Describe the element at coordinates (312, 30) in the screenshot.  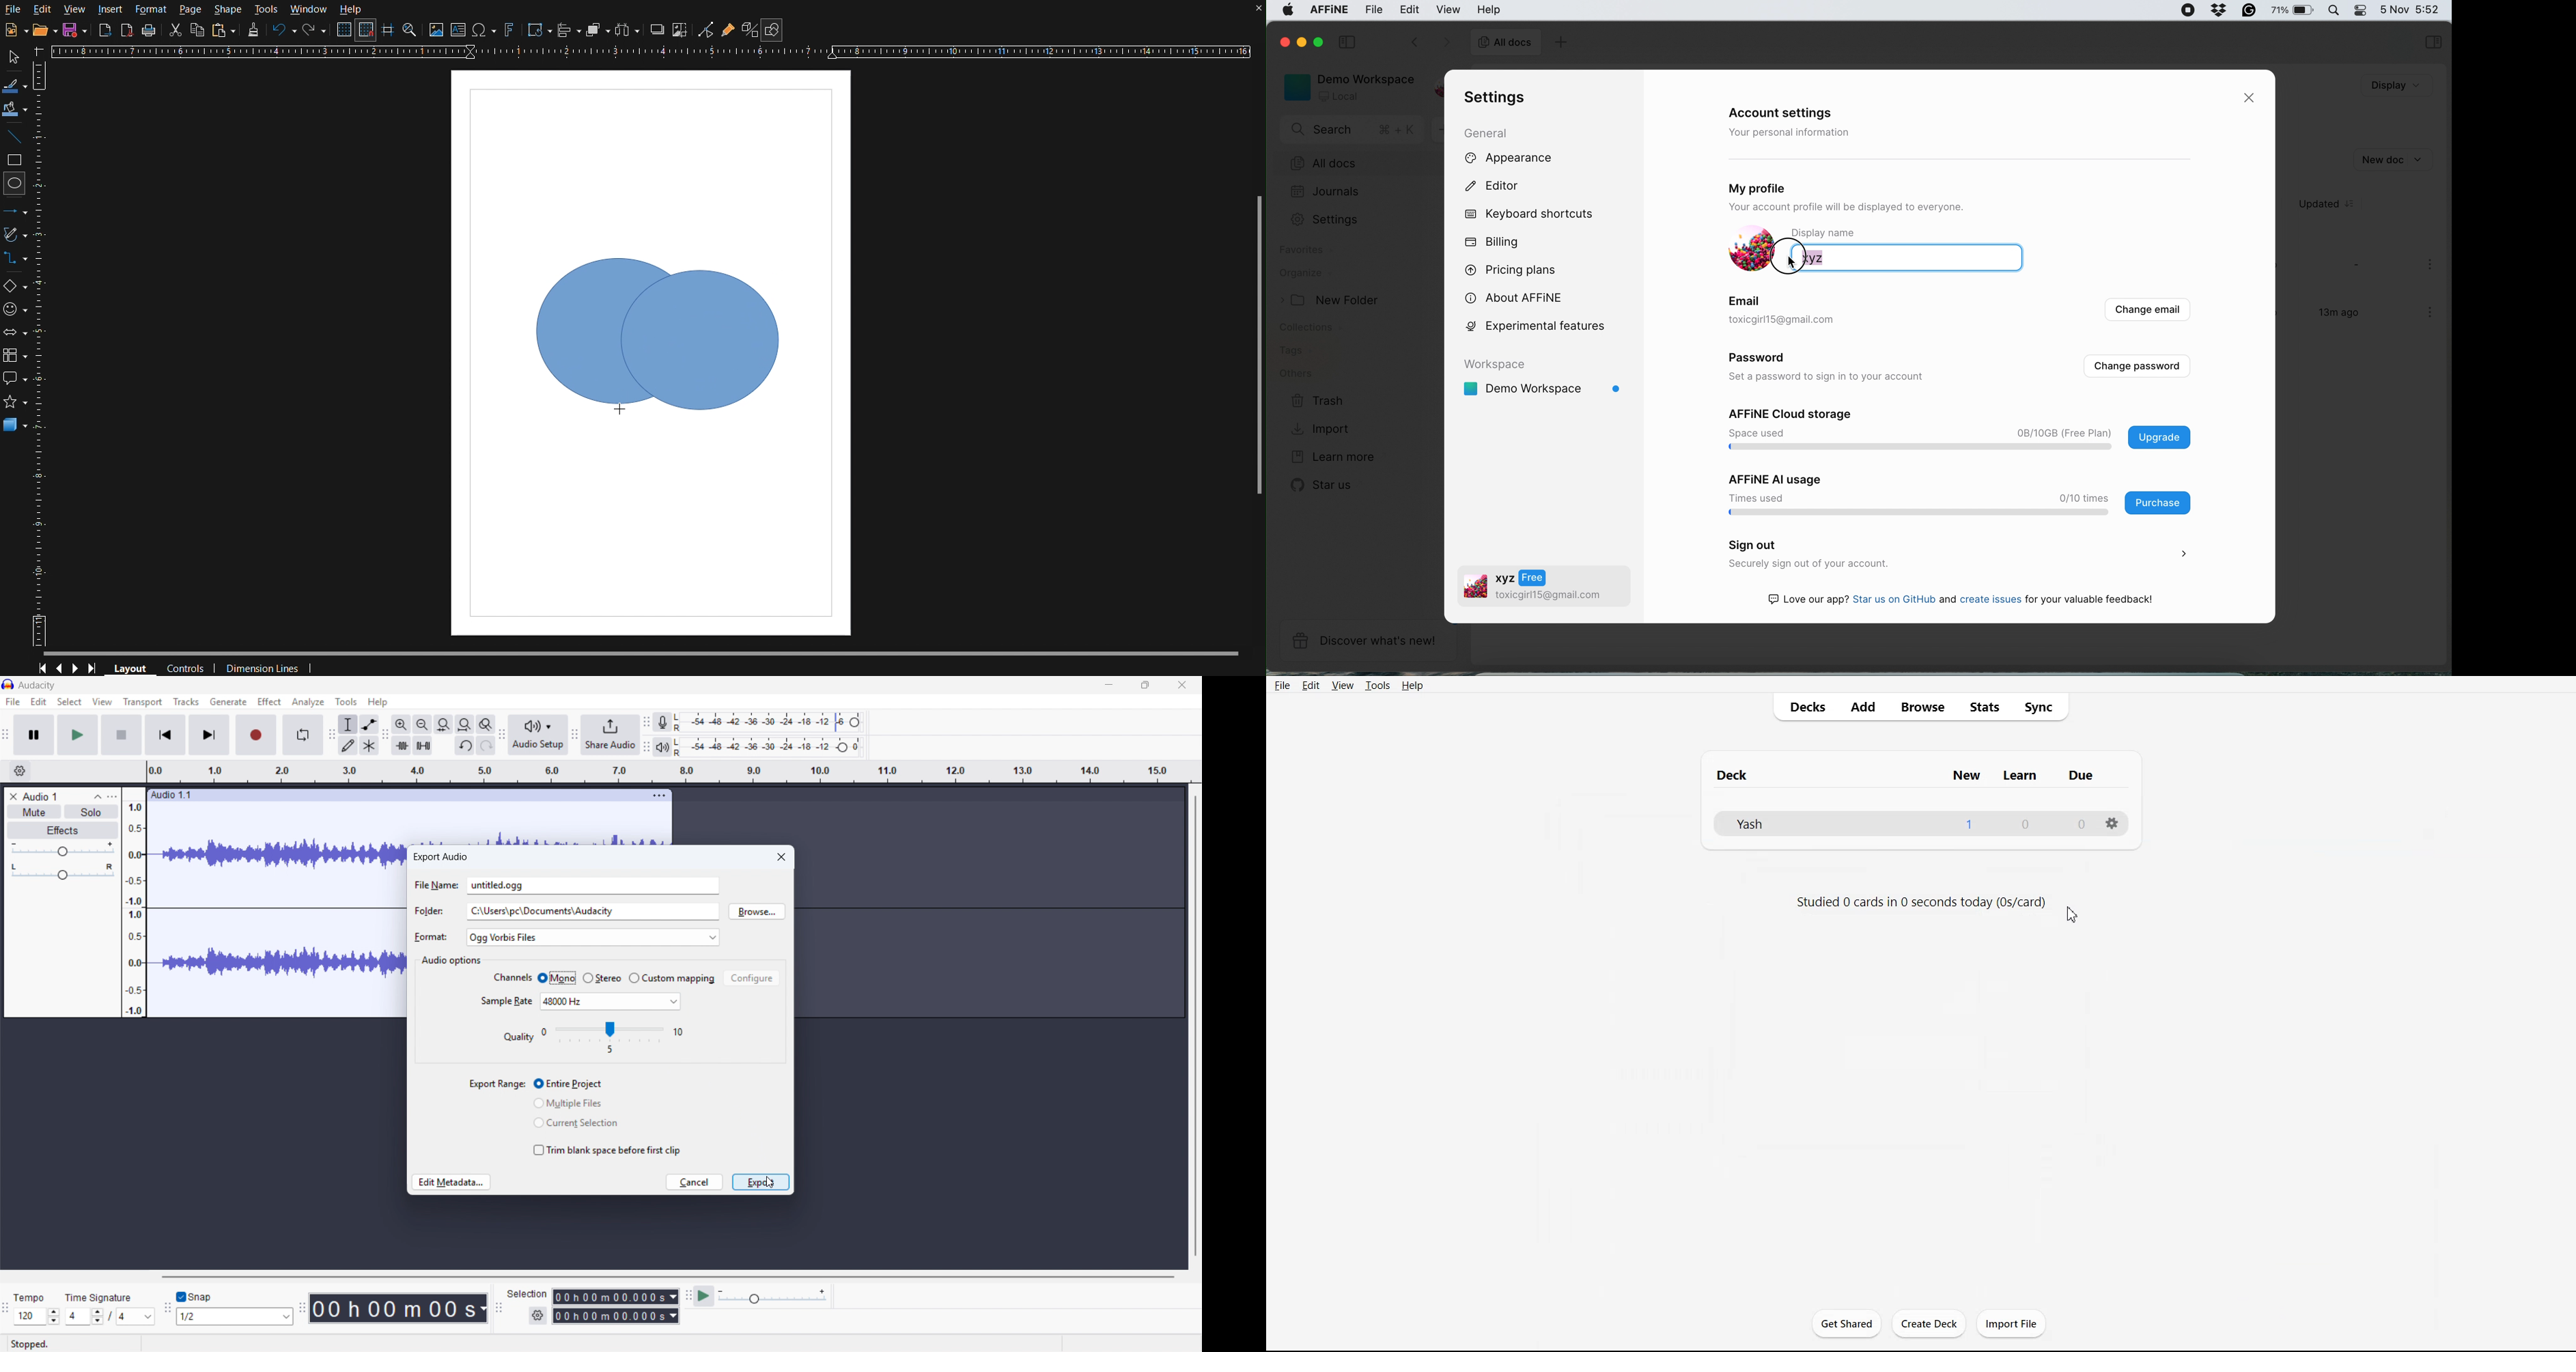
I see `Redo` at that location.